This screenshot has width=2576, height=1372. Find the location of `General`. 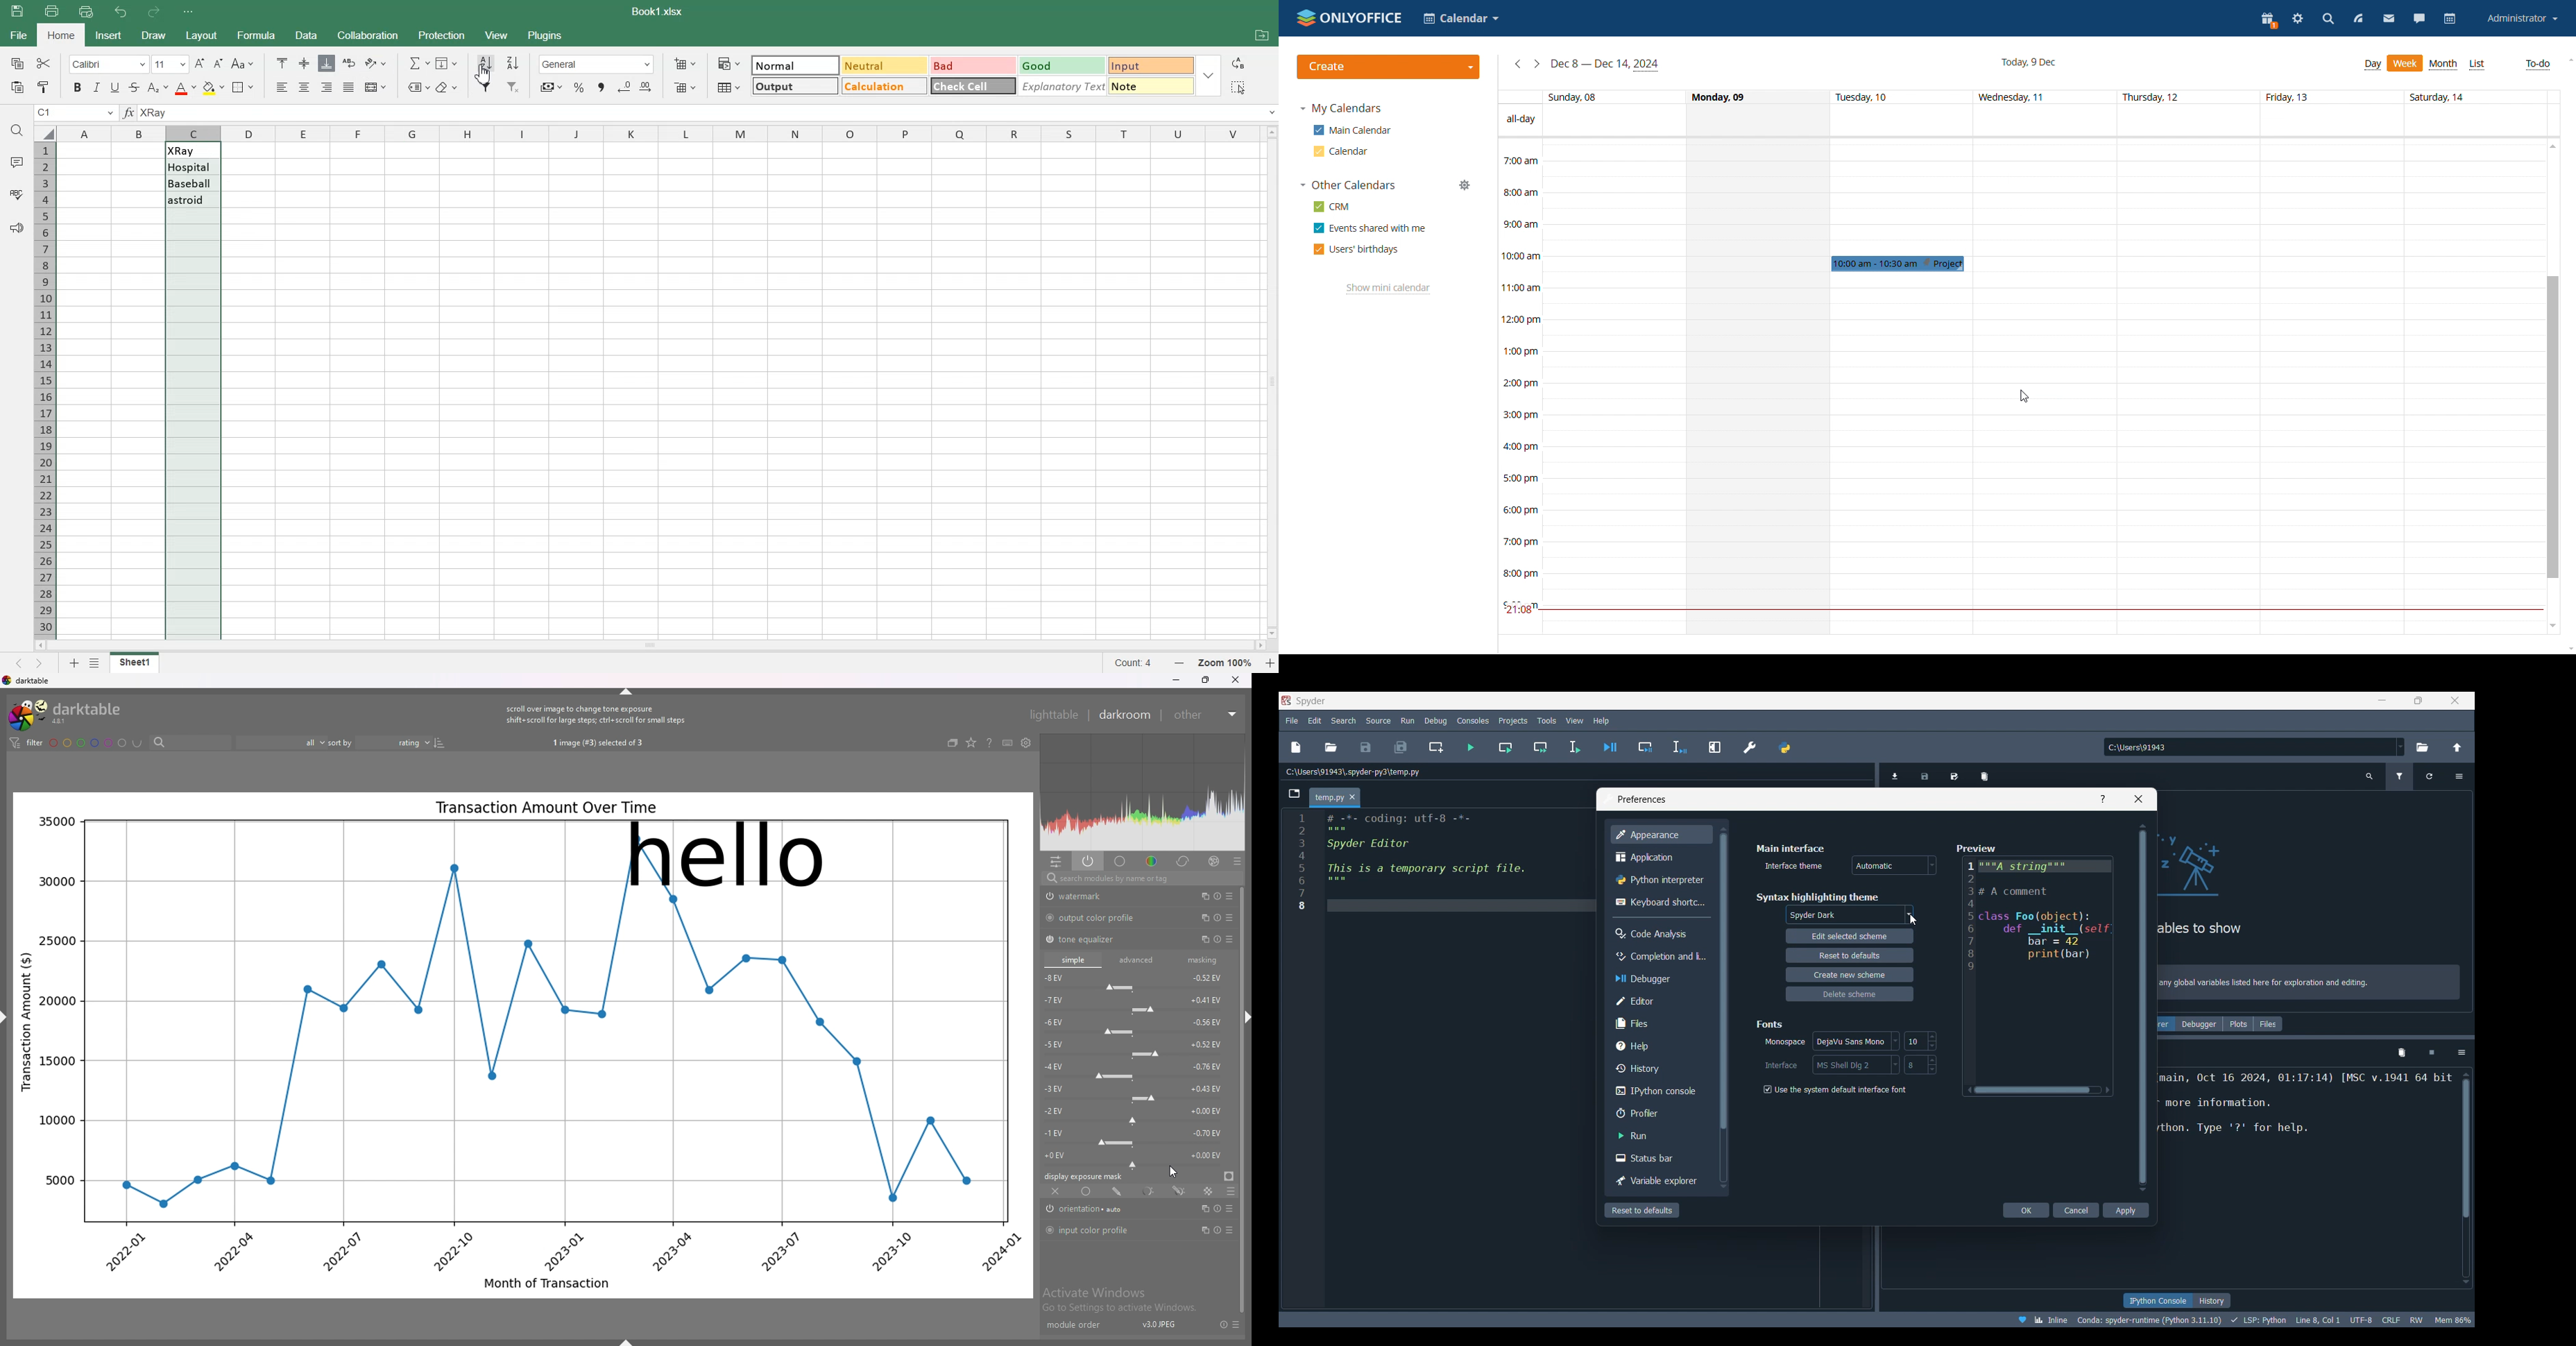

General is located at coordinates (596, 64).